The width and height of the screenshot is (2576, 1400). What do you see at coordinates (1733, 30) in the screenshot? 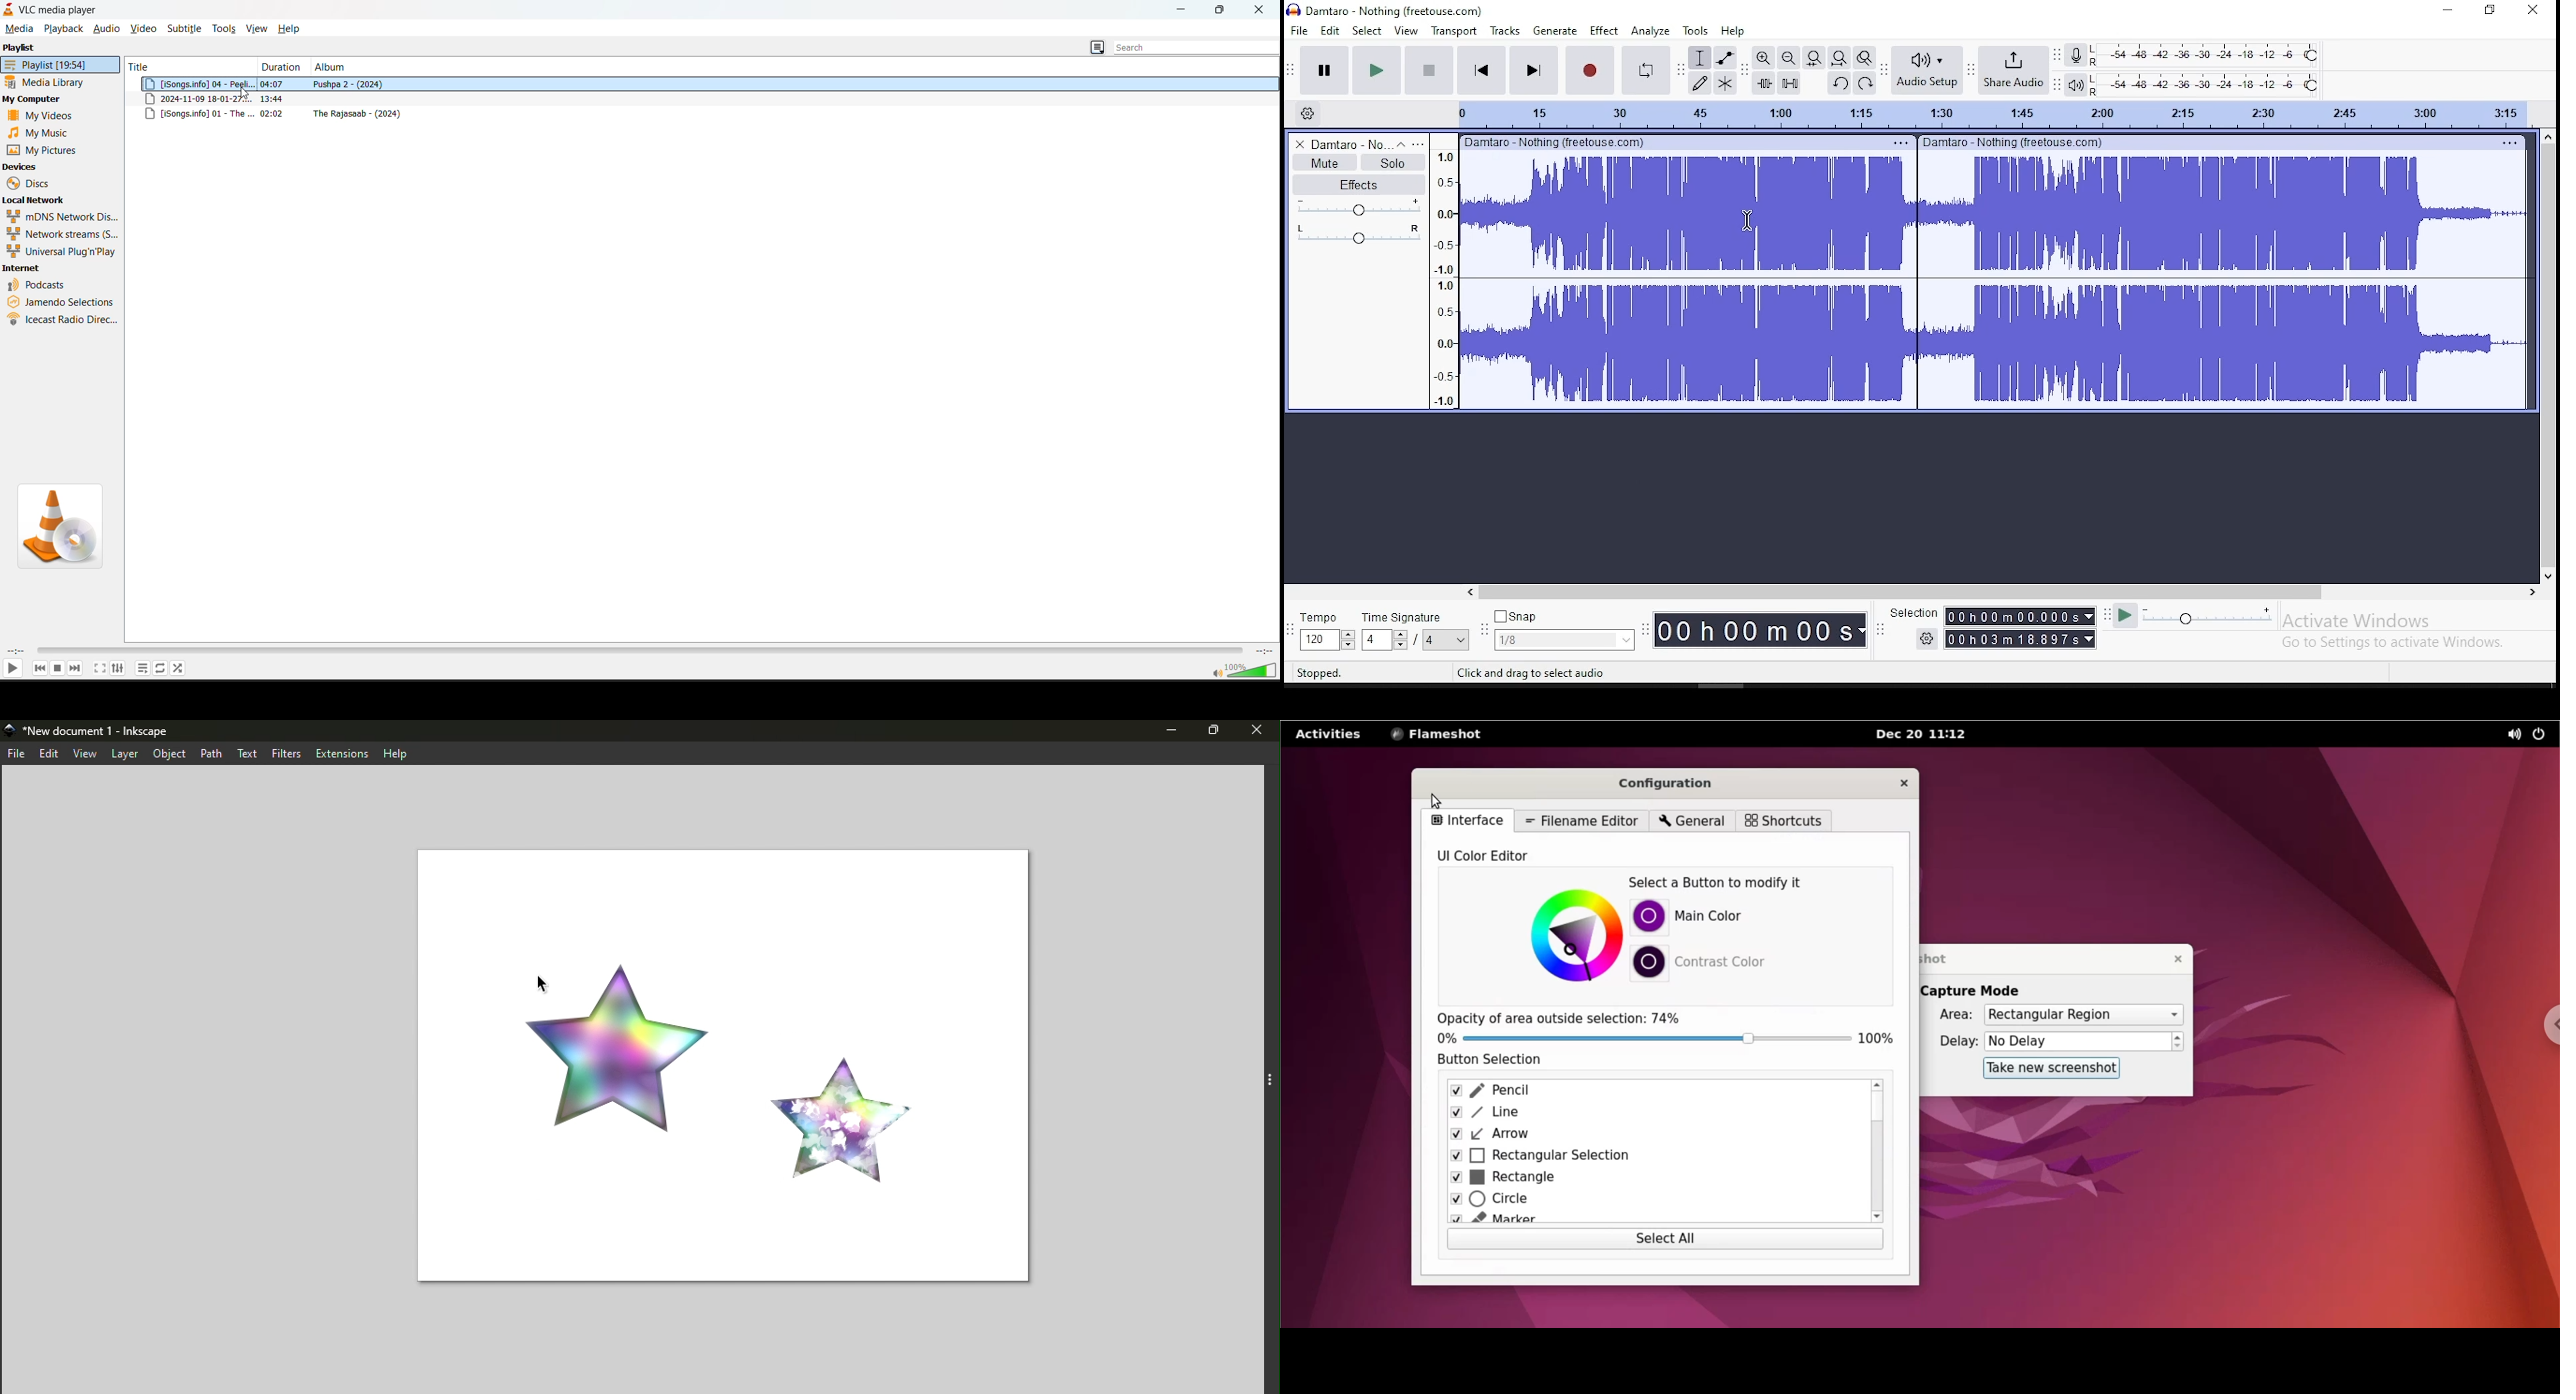
I see `help` at bounding box center [1733, 30].